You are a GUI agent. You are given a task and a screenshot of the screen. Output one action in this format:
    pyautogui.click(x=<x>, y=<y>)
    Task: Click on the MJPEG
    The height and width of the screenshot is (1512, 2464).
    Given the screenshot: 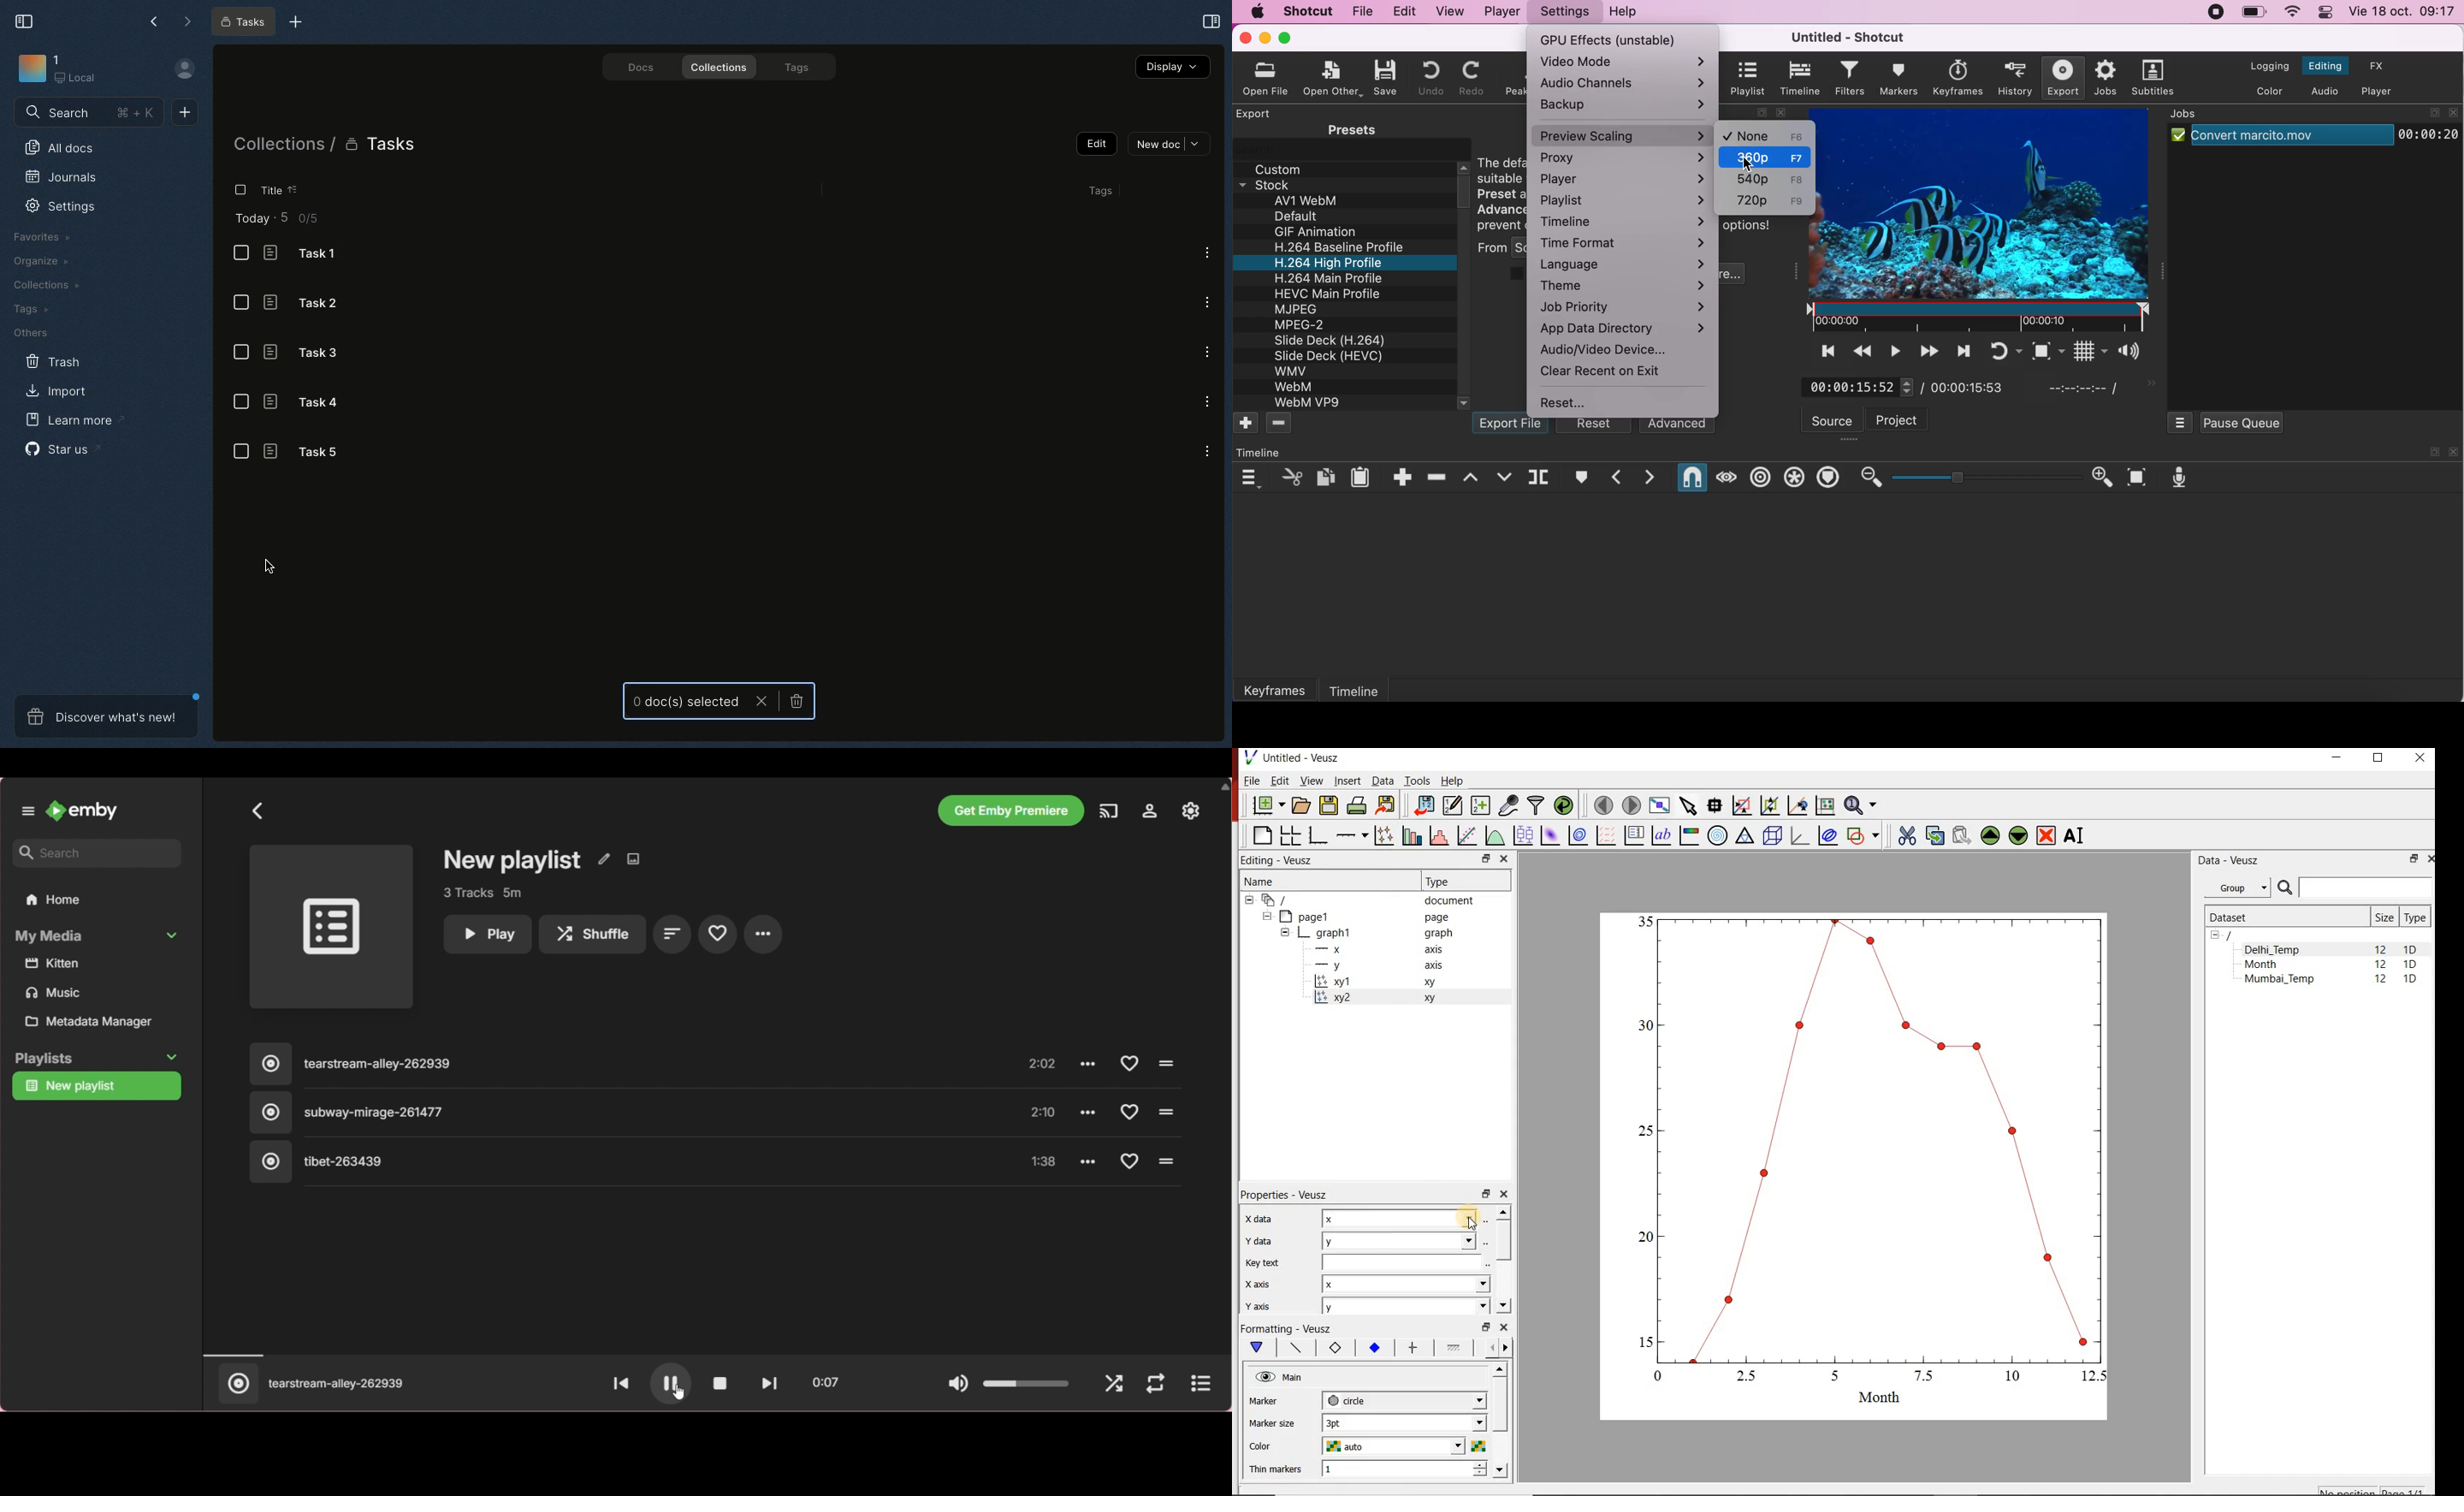 What is the action you would take?
    pyautogui.click(x=1300, y=308)
    